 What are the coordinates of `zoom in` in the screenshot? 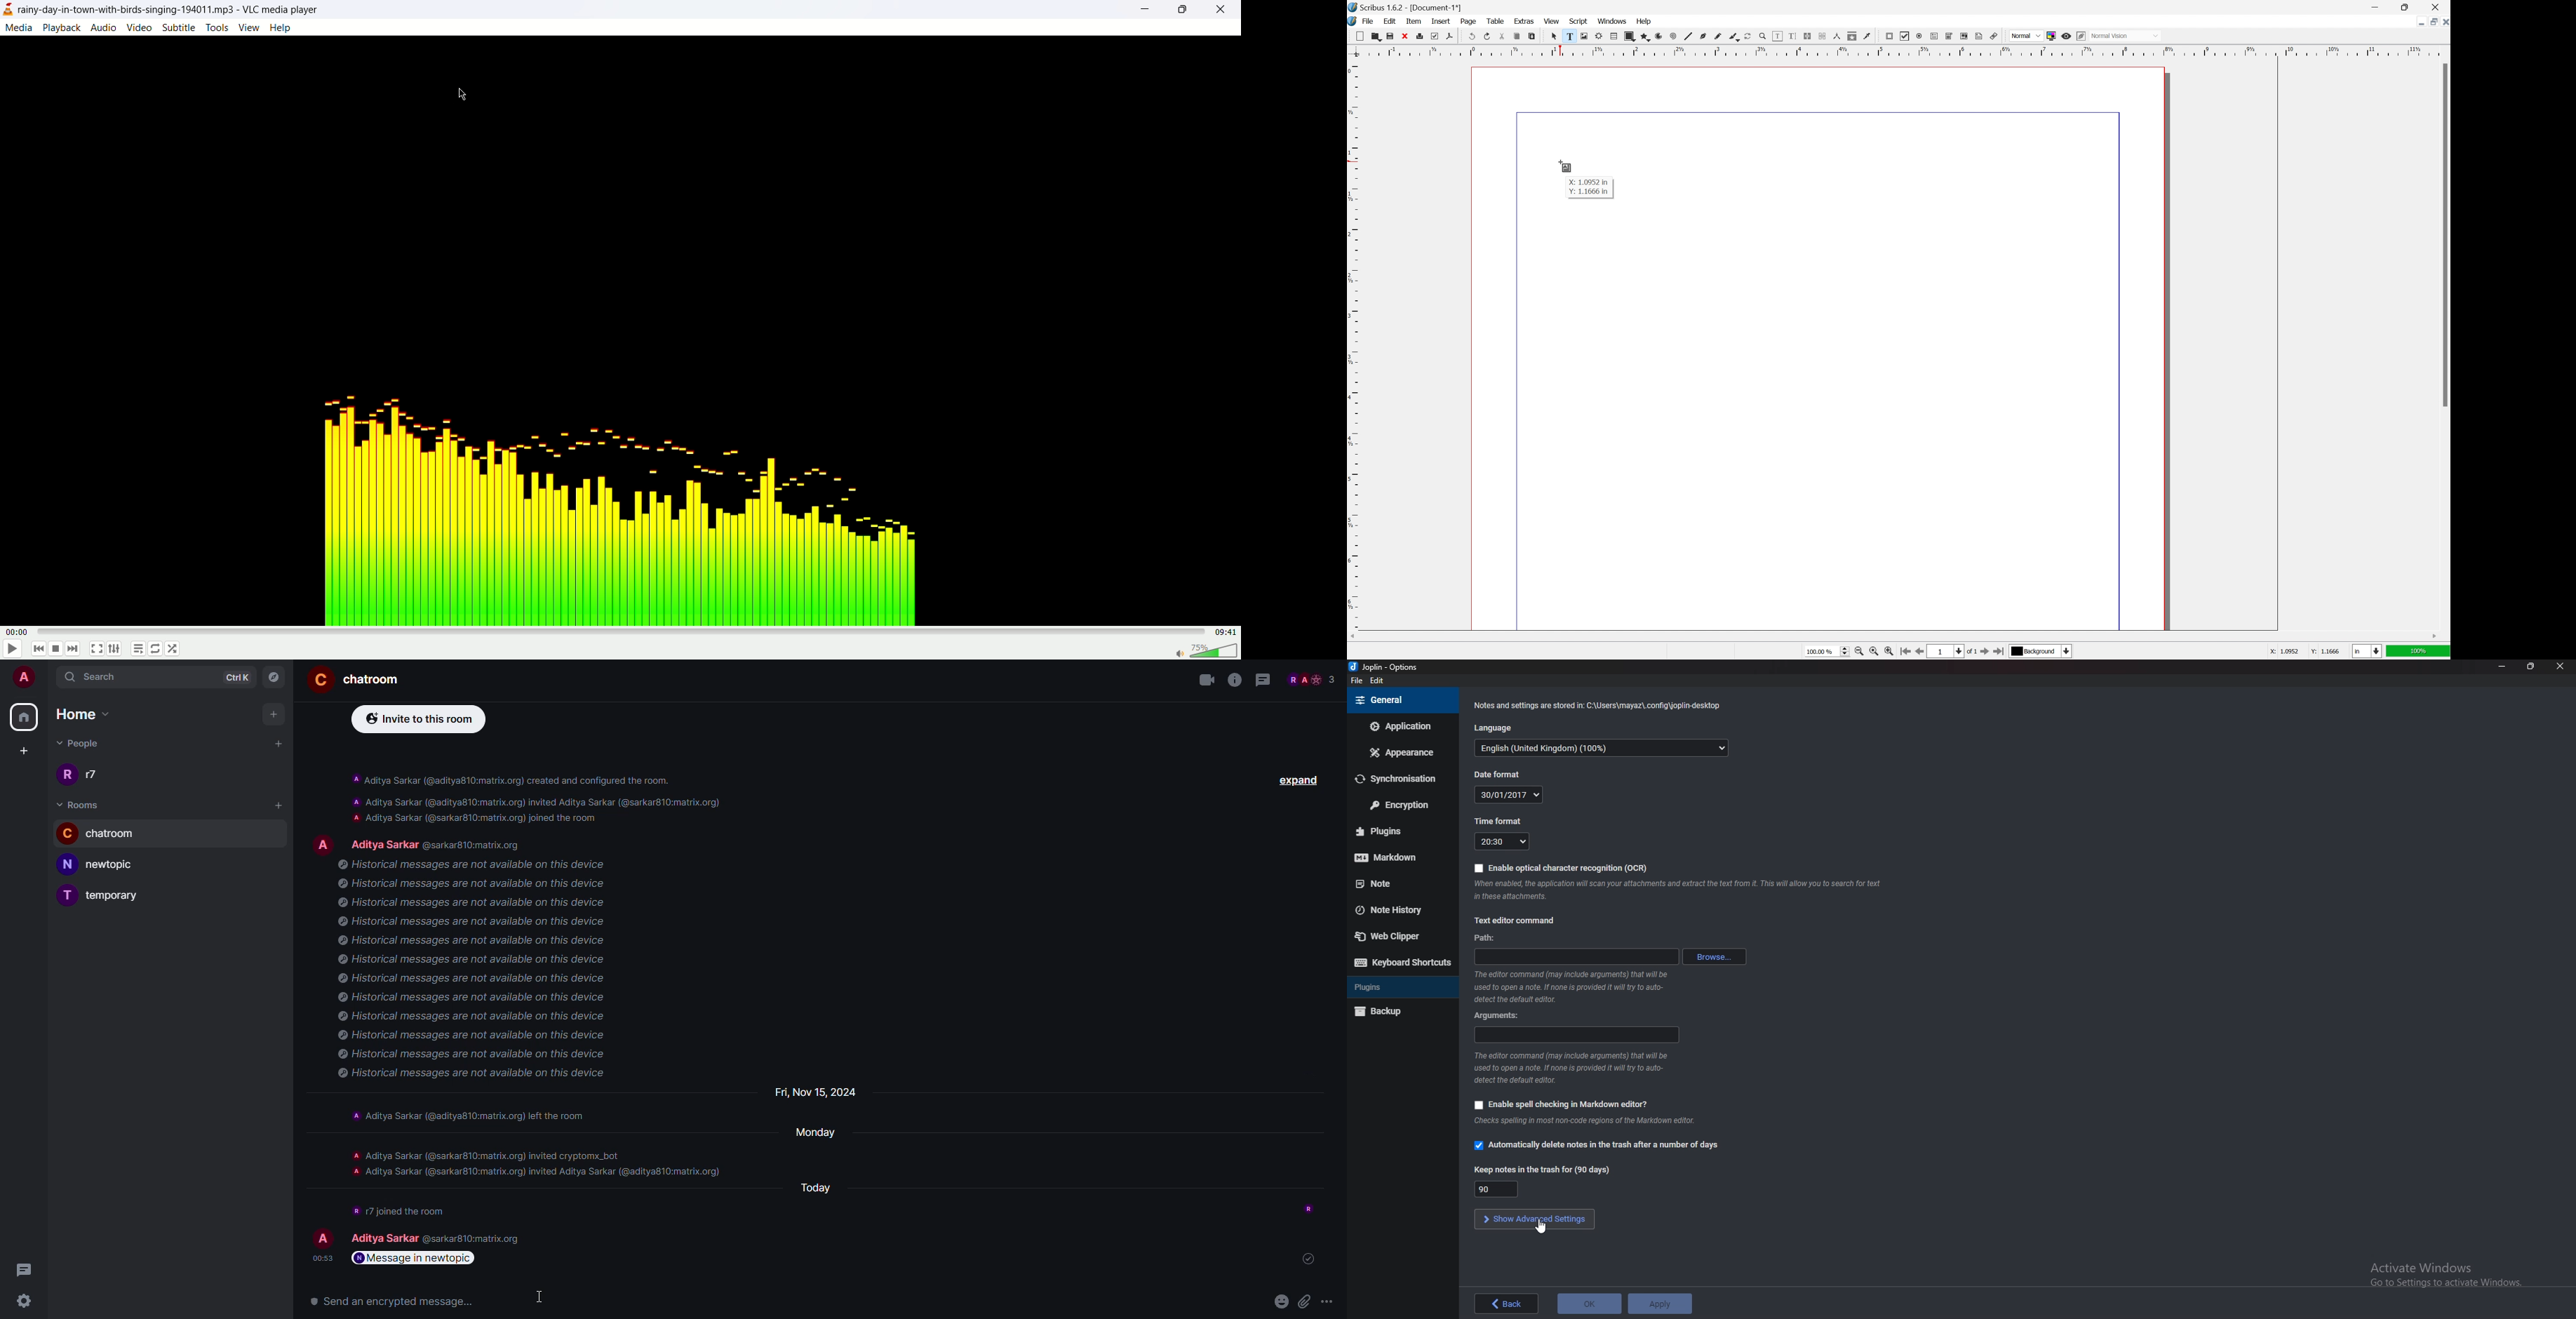 It's located at (1890, 653).